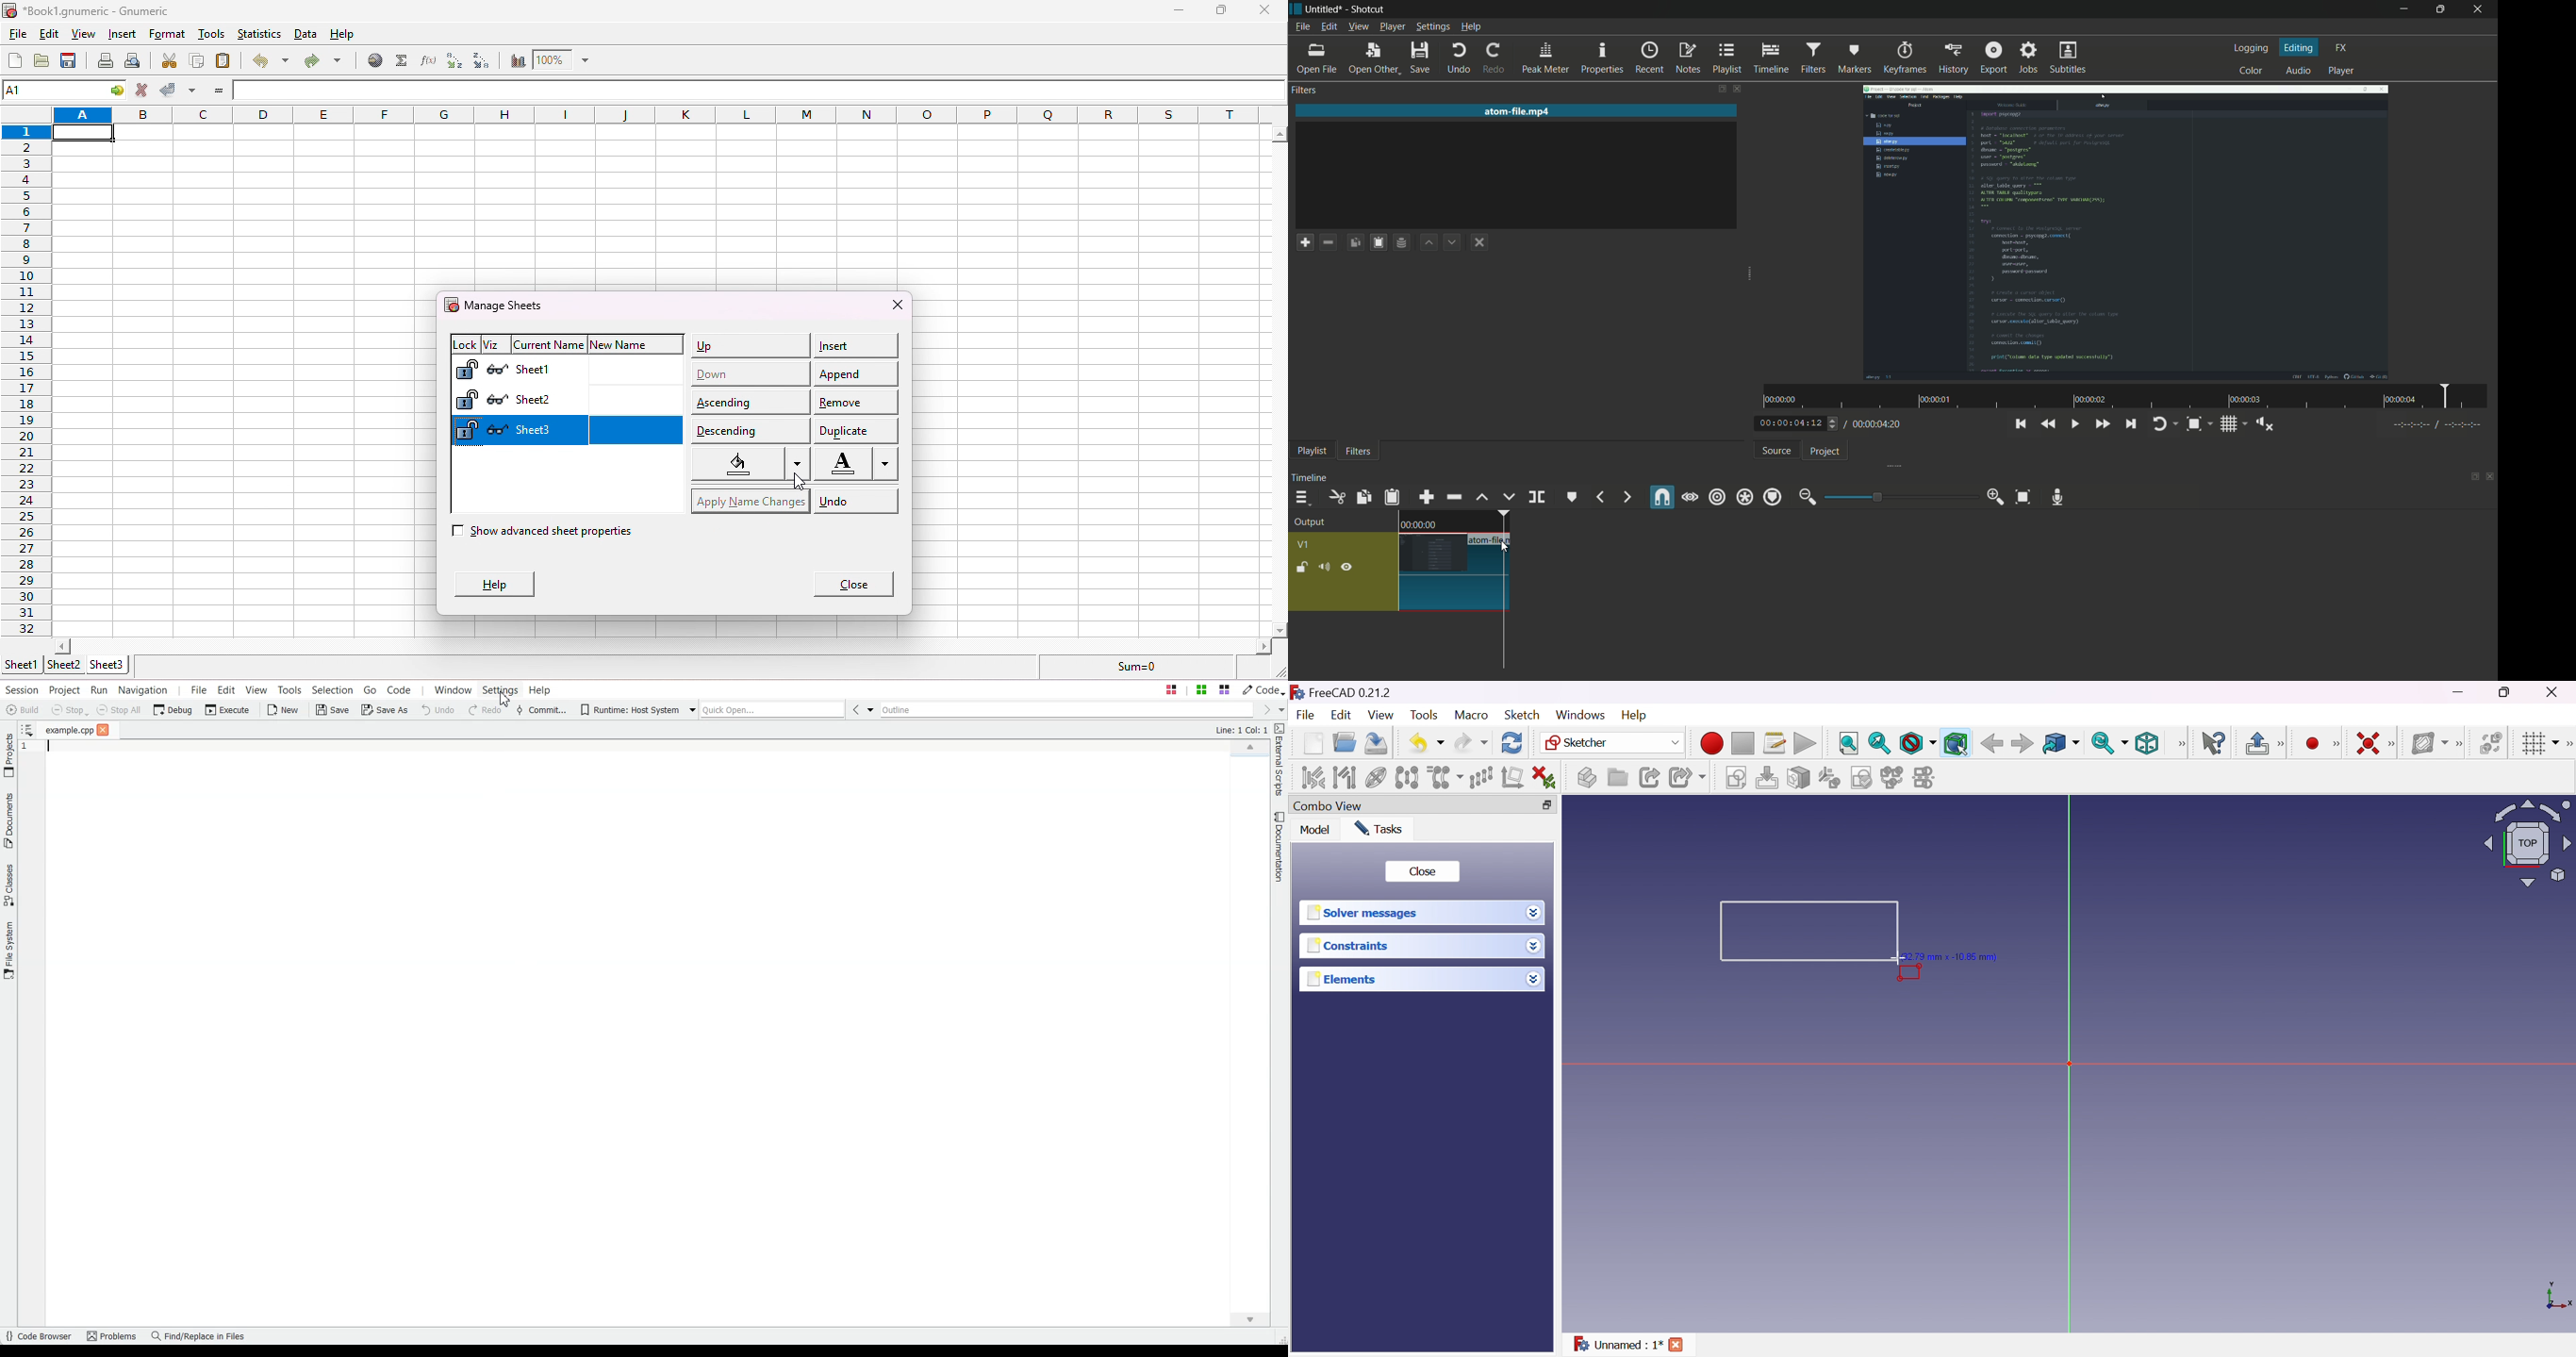  I want to click on manage sheets, so click(502, 305).